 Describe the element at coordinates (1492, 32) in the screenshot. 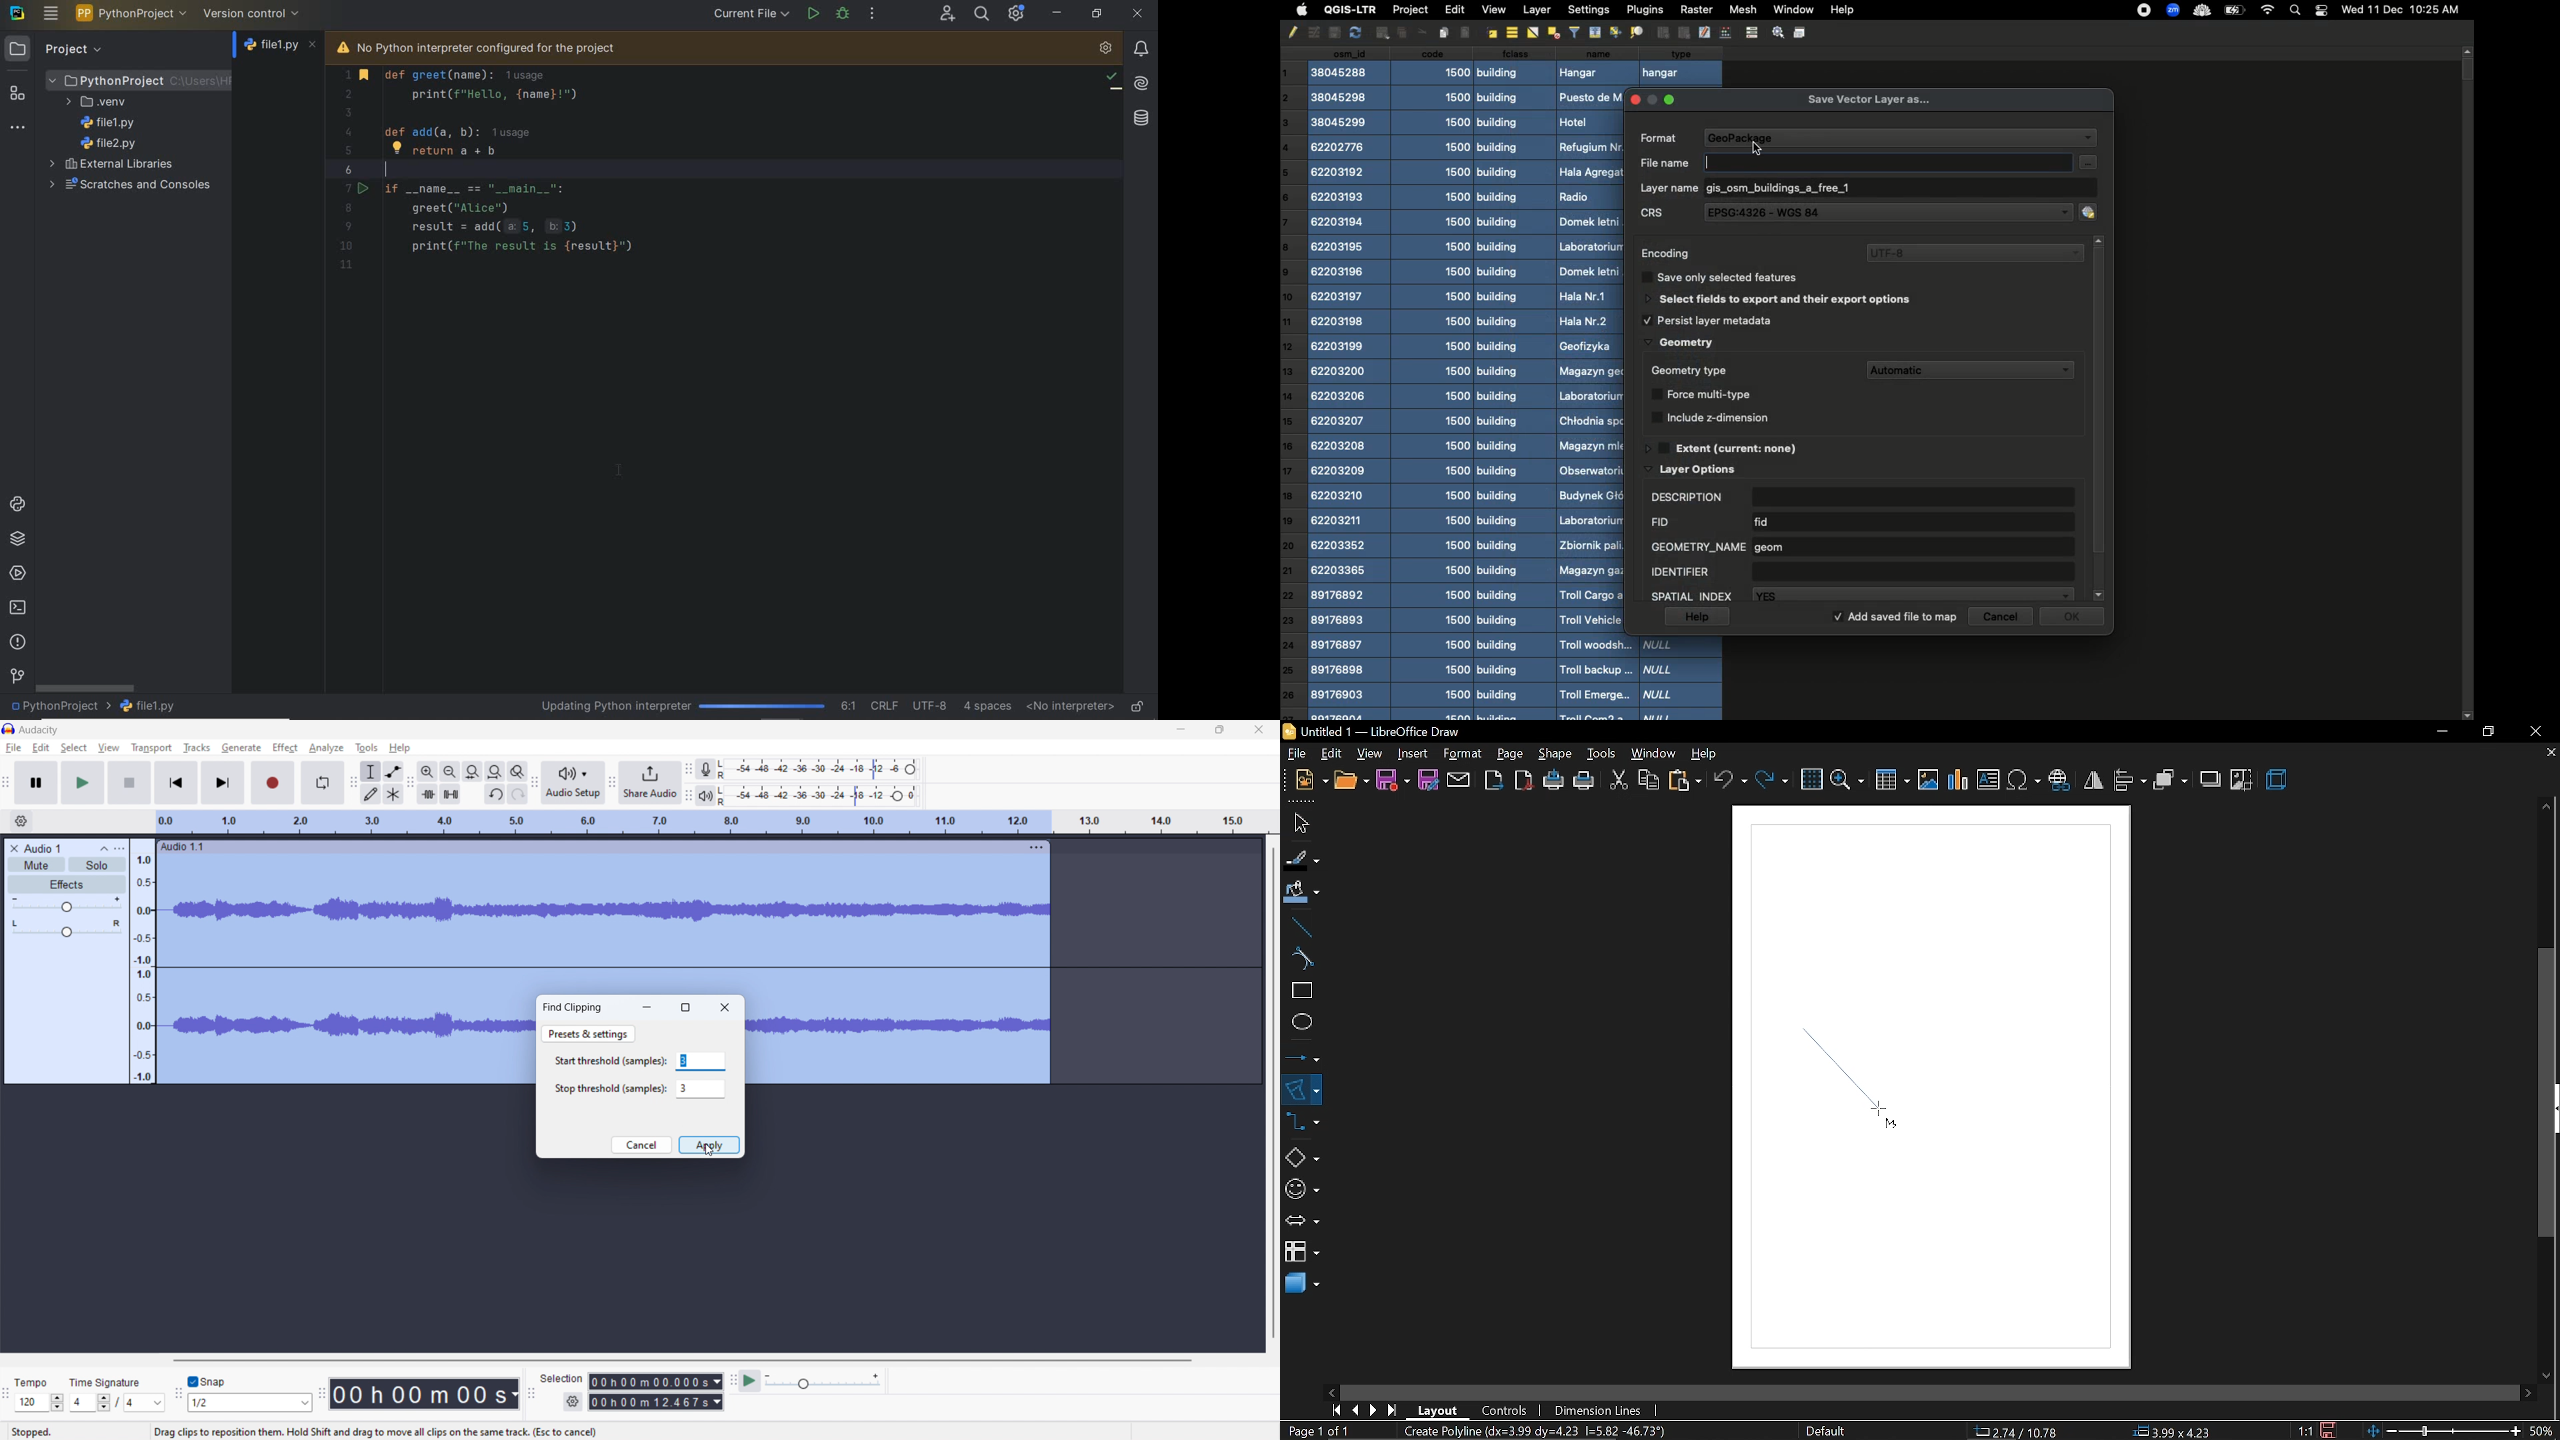

I see `Align right` at that location.